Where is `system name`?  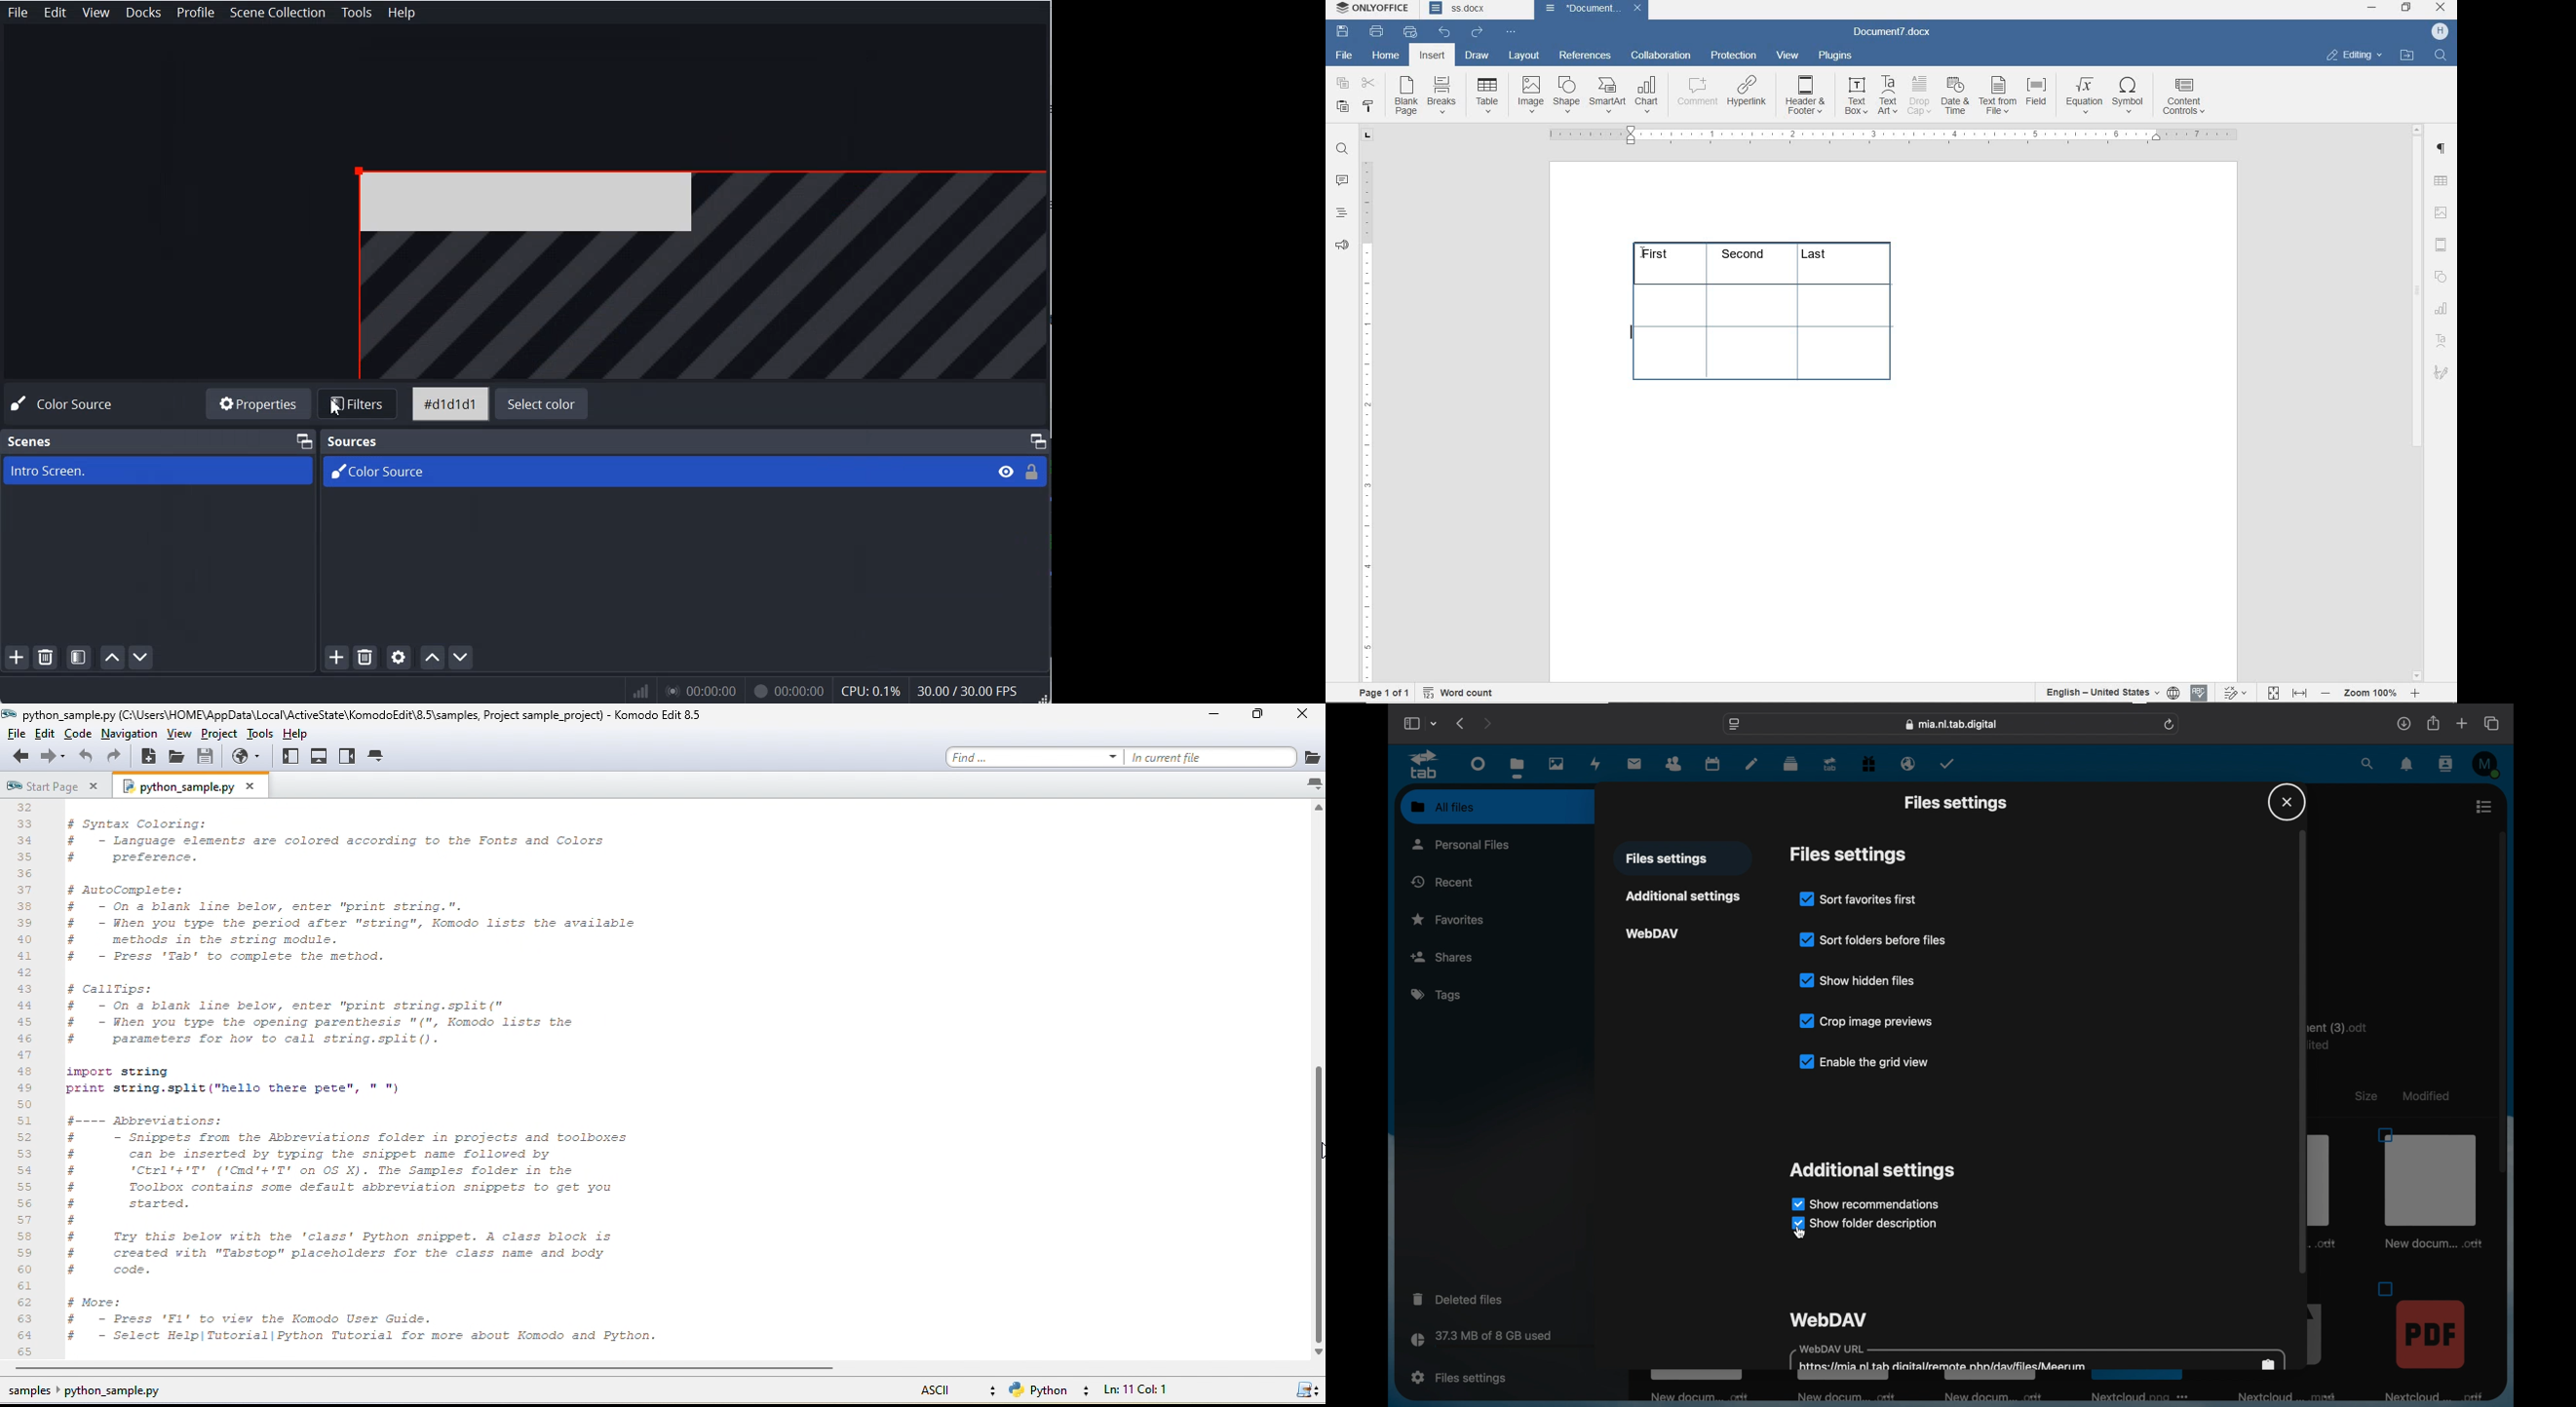 system name is located at coordinates (1373, 9).